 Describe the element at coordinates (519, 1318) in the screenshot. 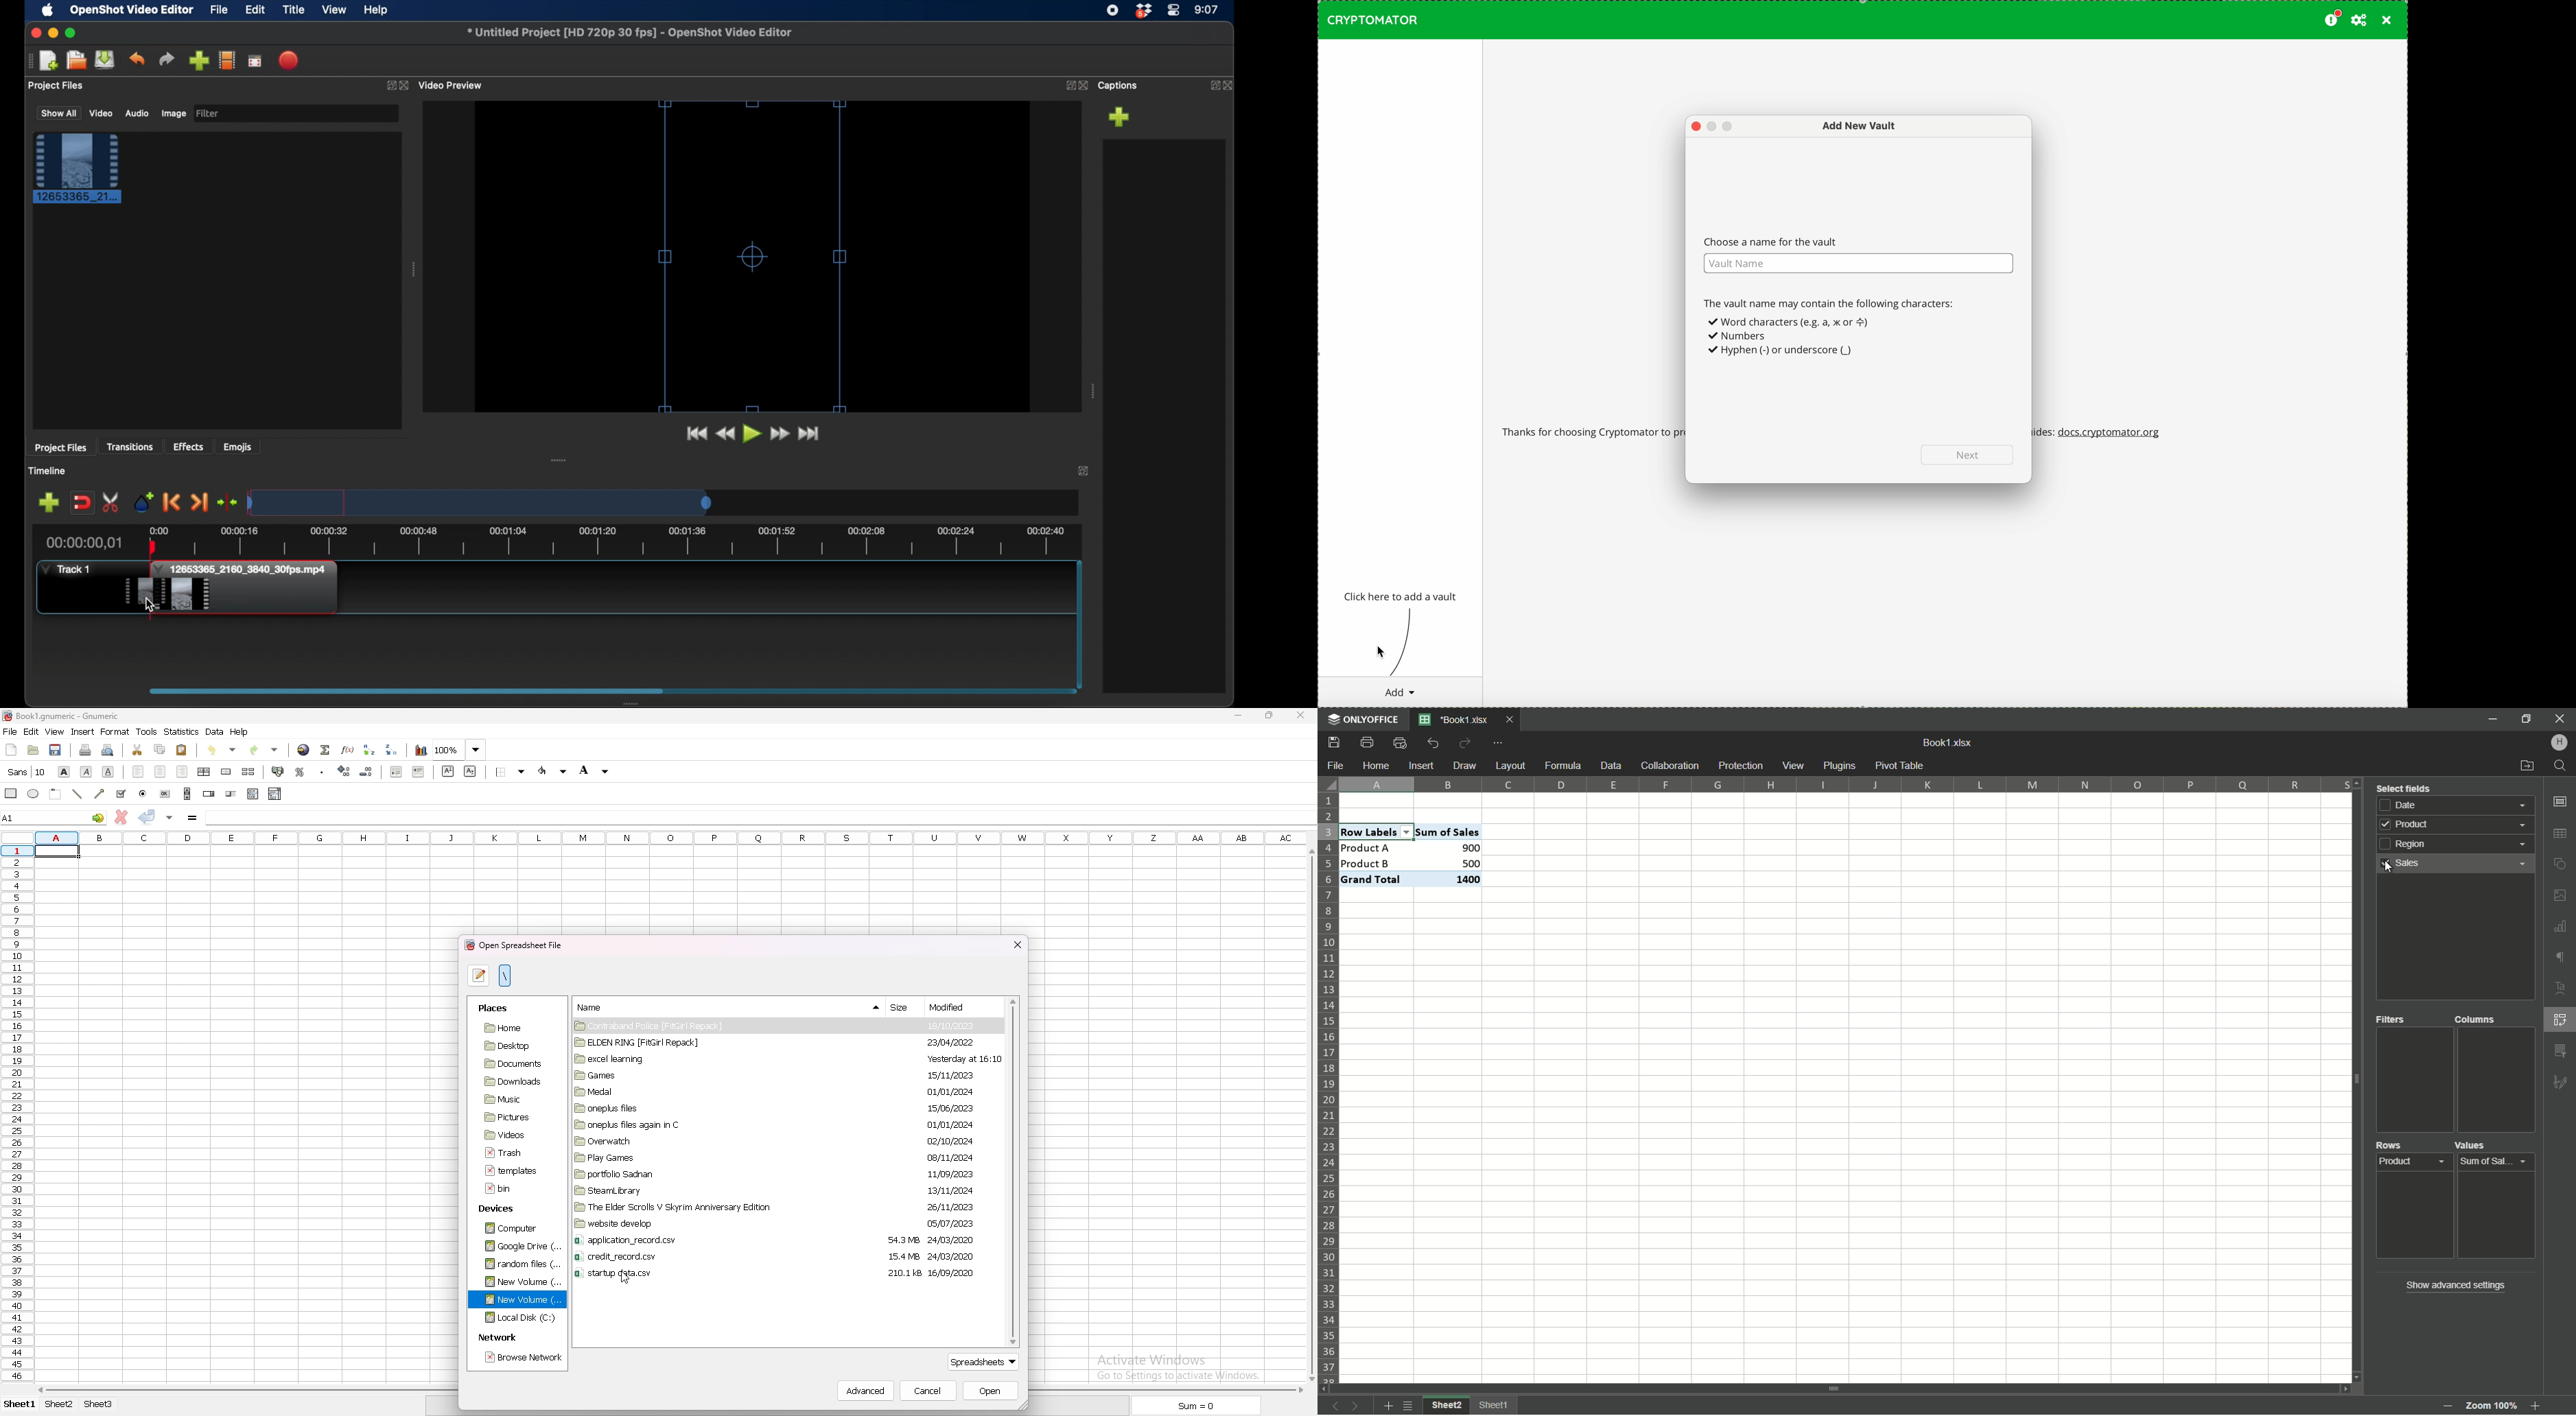

I see `folder` at that location.